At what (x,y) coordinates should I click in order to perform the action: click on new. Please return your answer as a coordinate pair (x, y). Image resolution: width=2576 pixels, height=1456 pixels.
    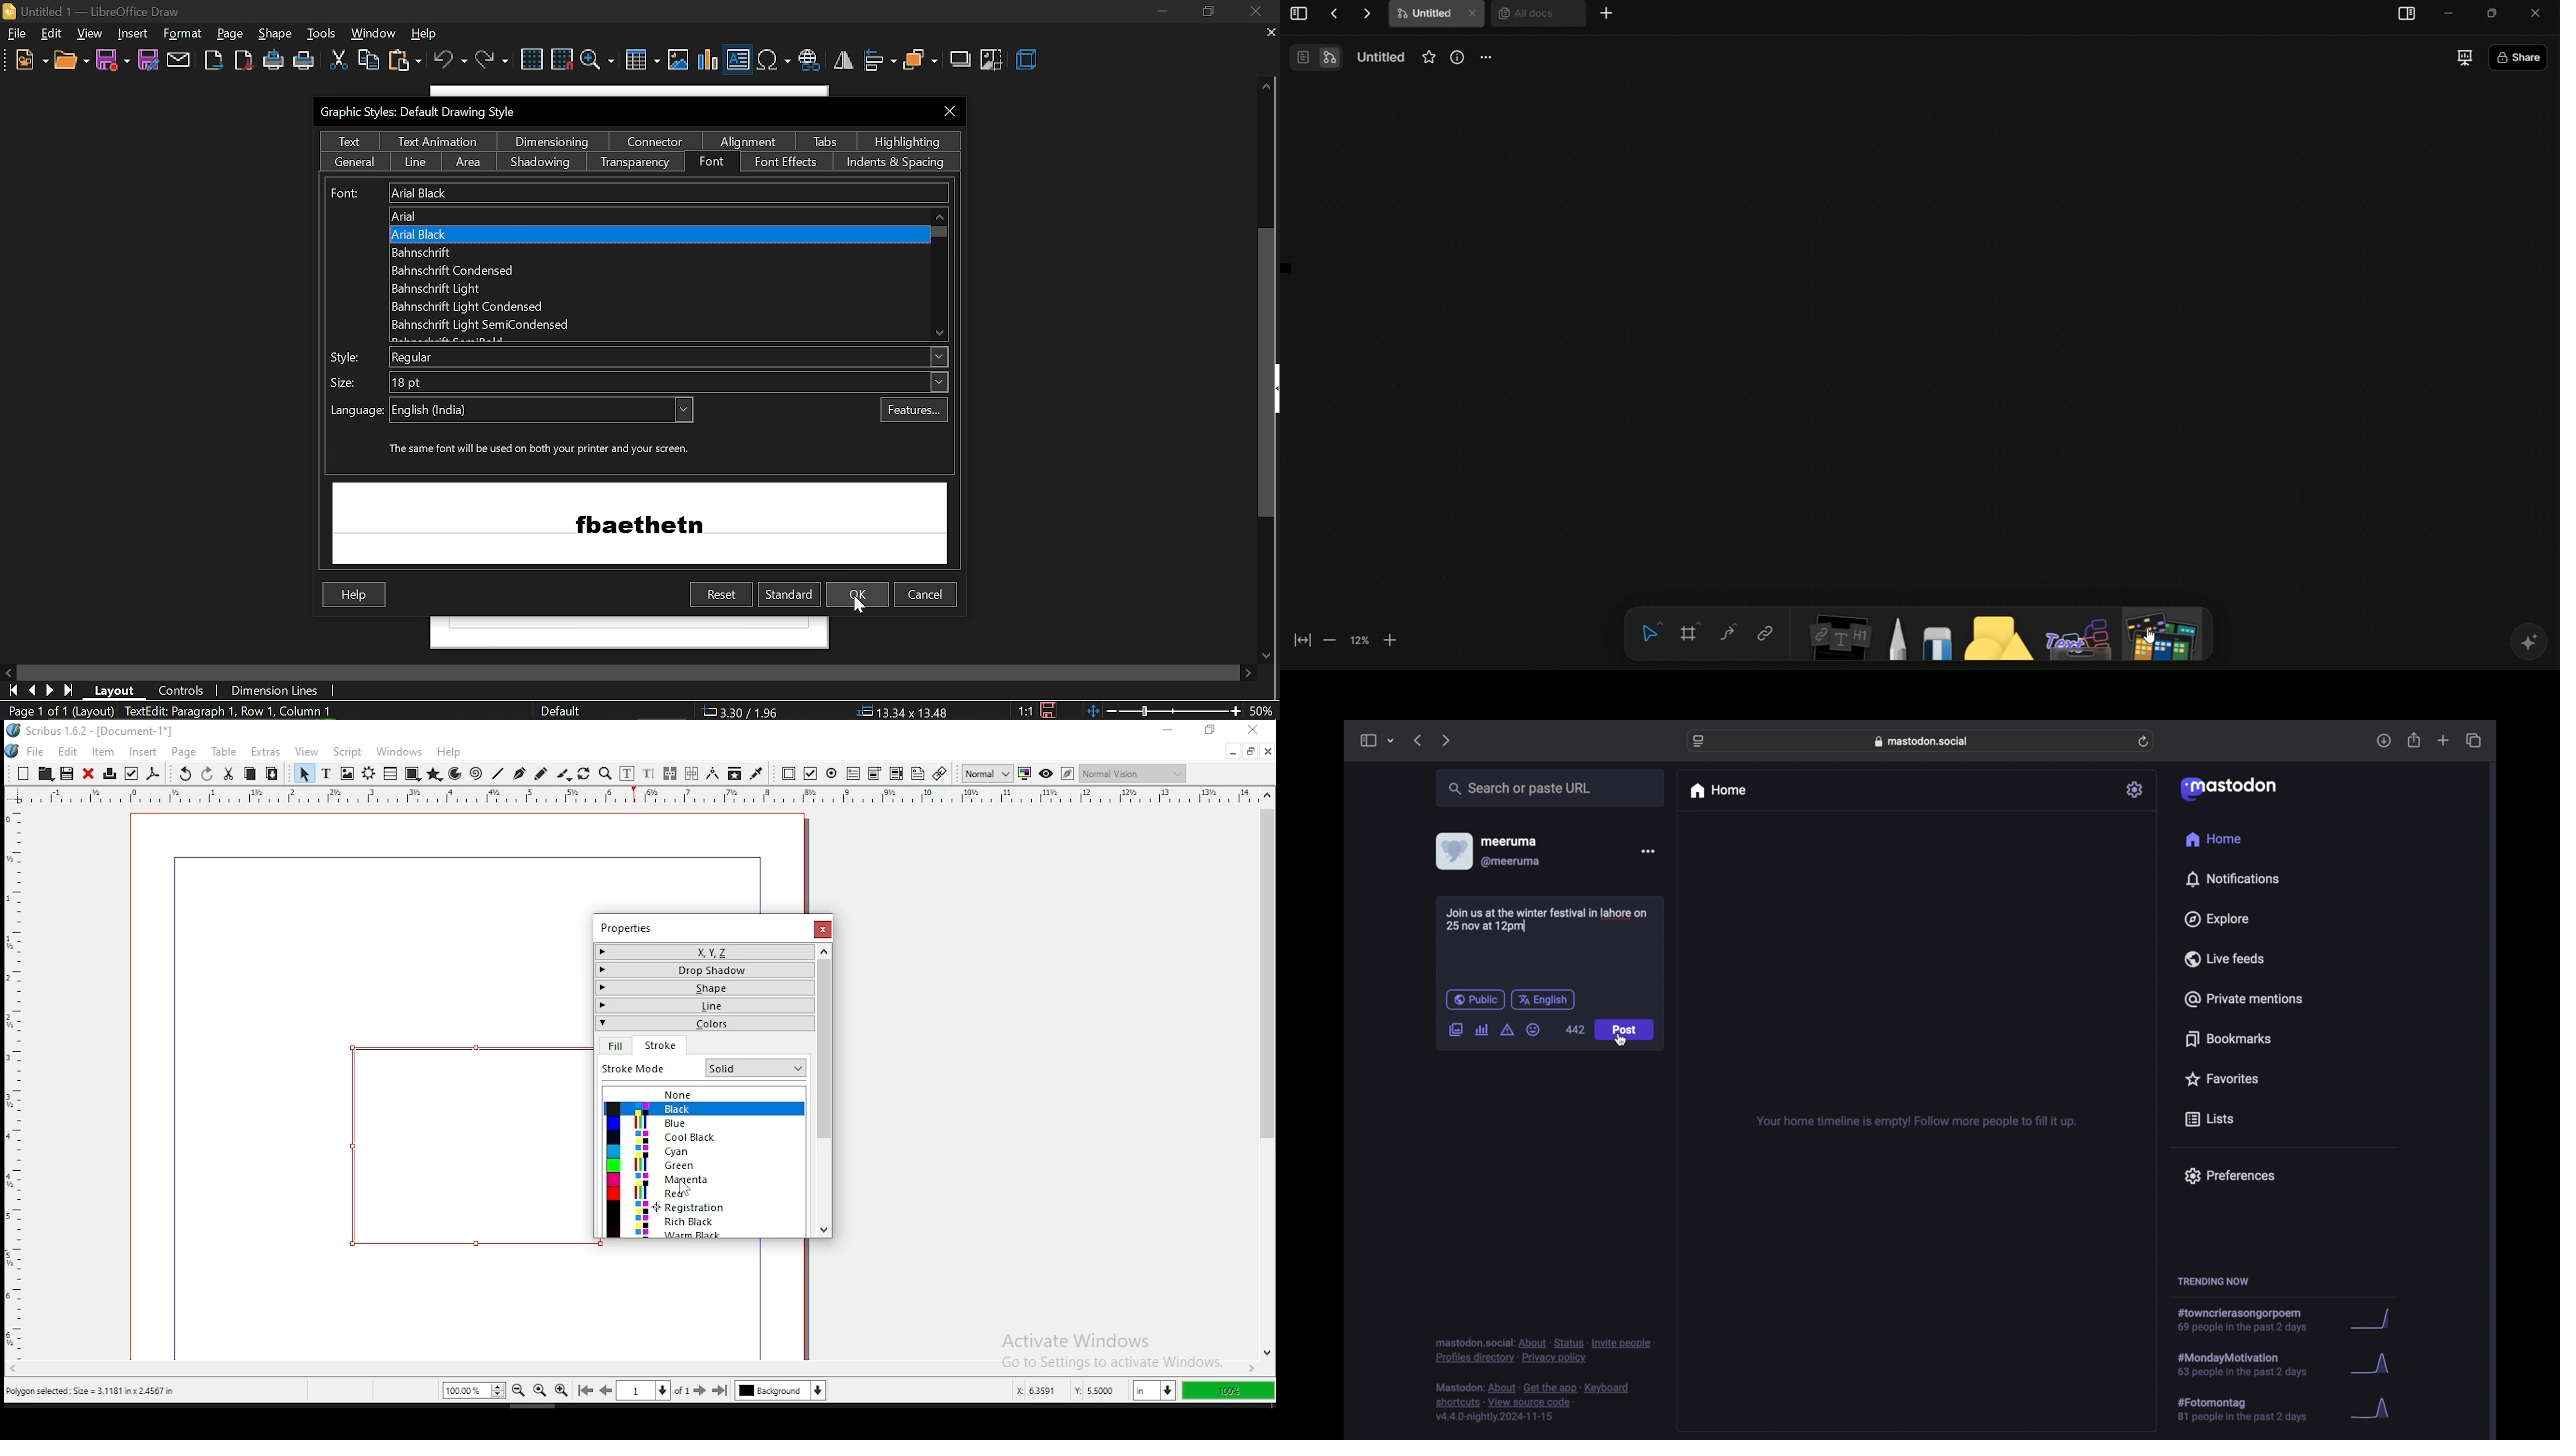
    Looking at the image, I should click on (23, 772).